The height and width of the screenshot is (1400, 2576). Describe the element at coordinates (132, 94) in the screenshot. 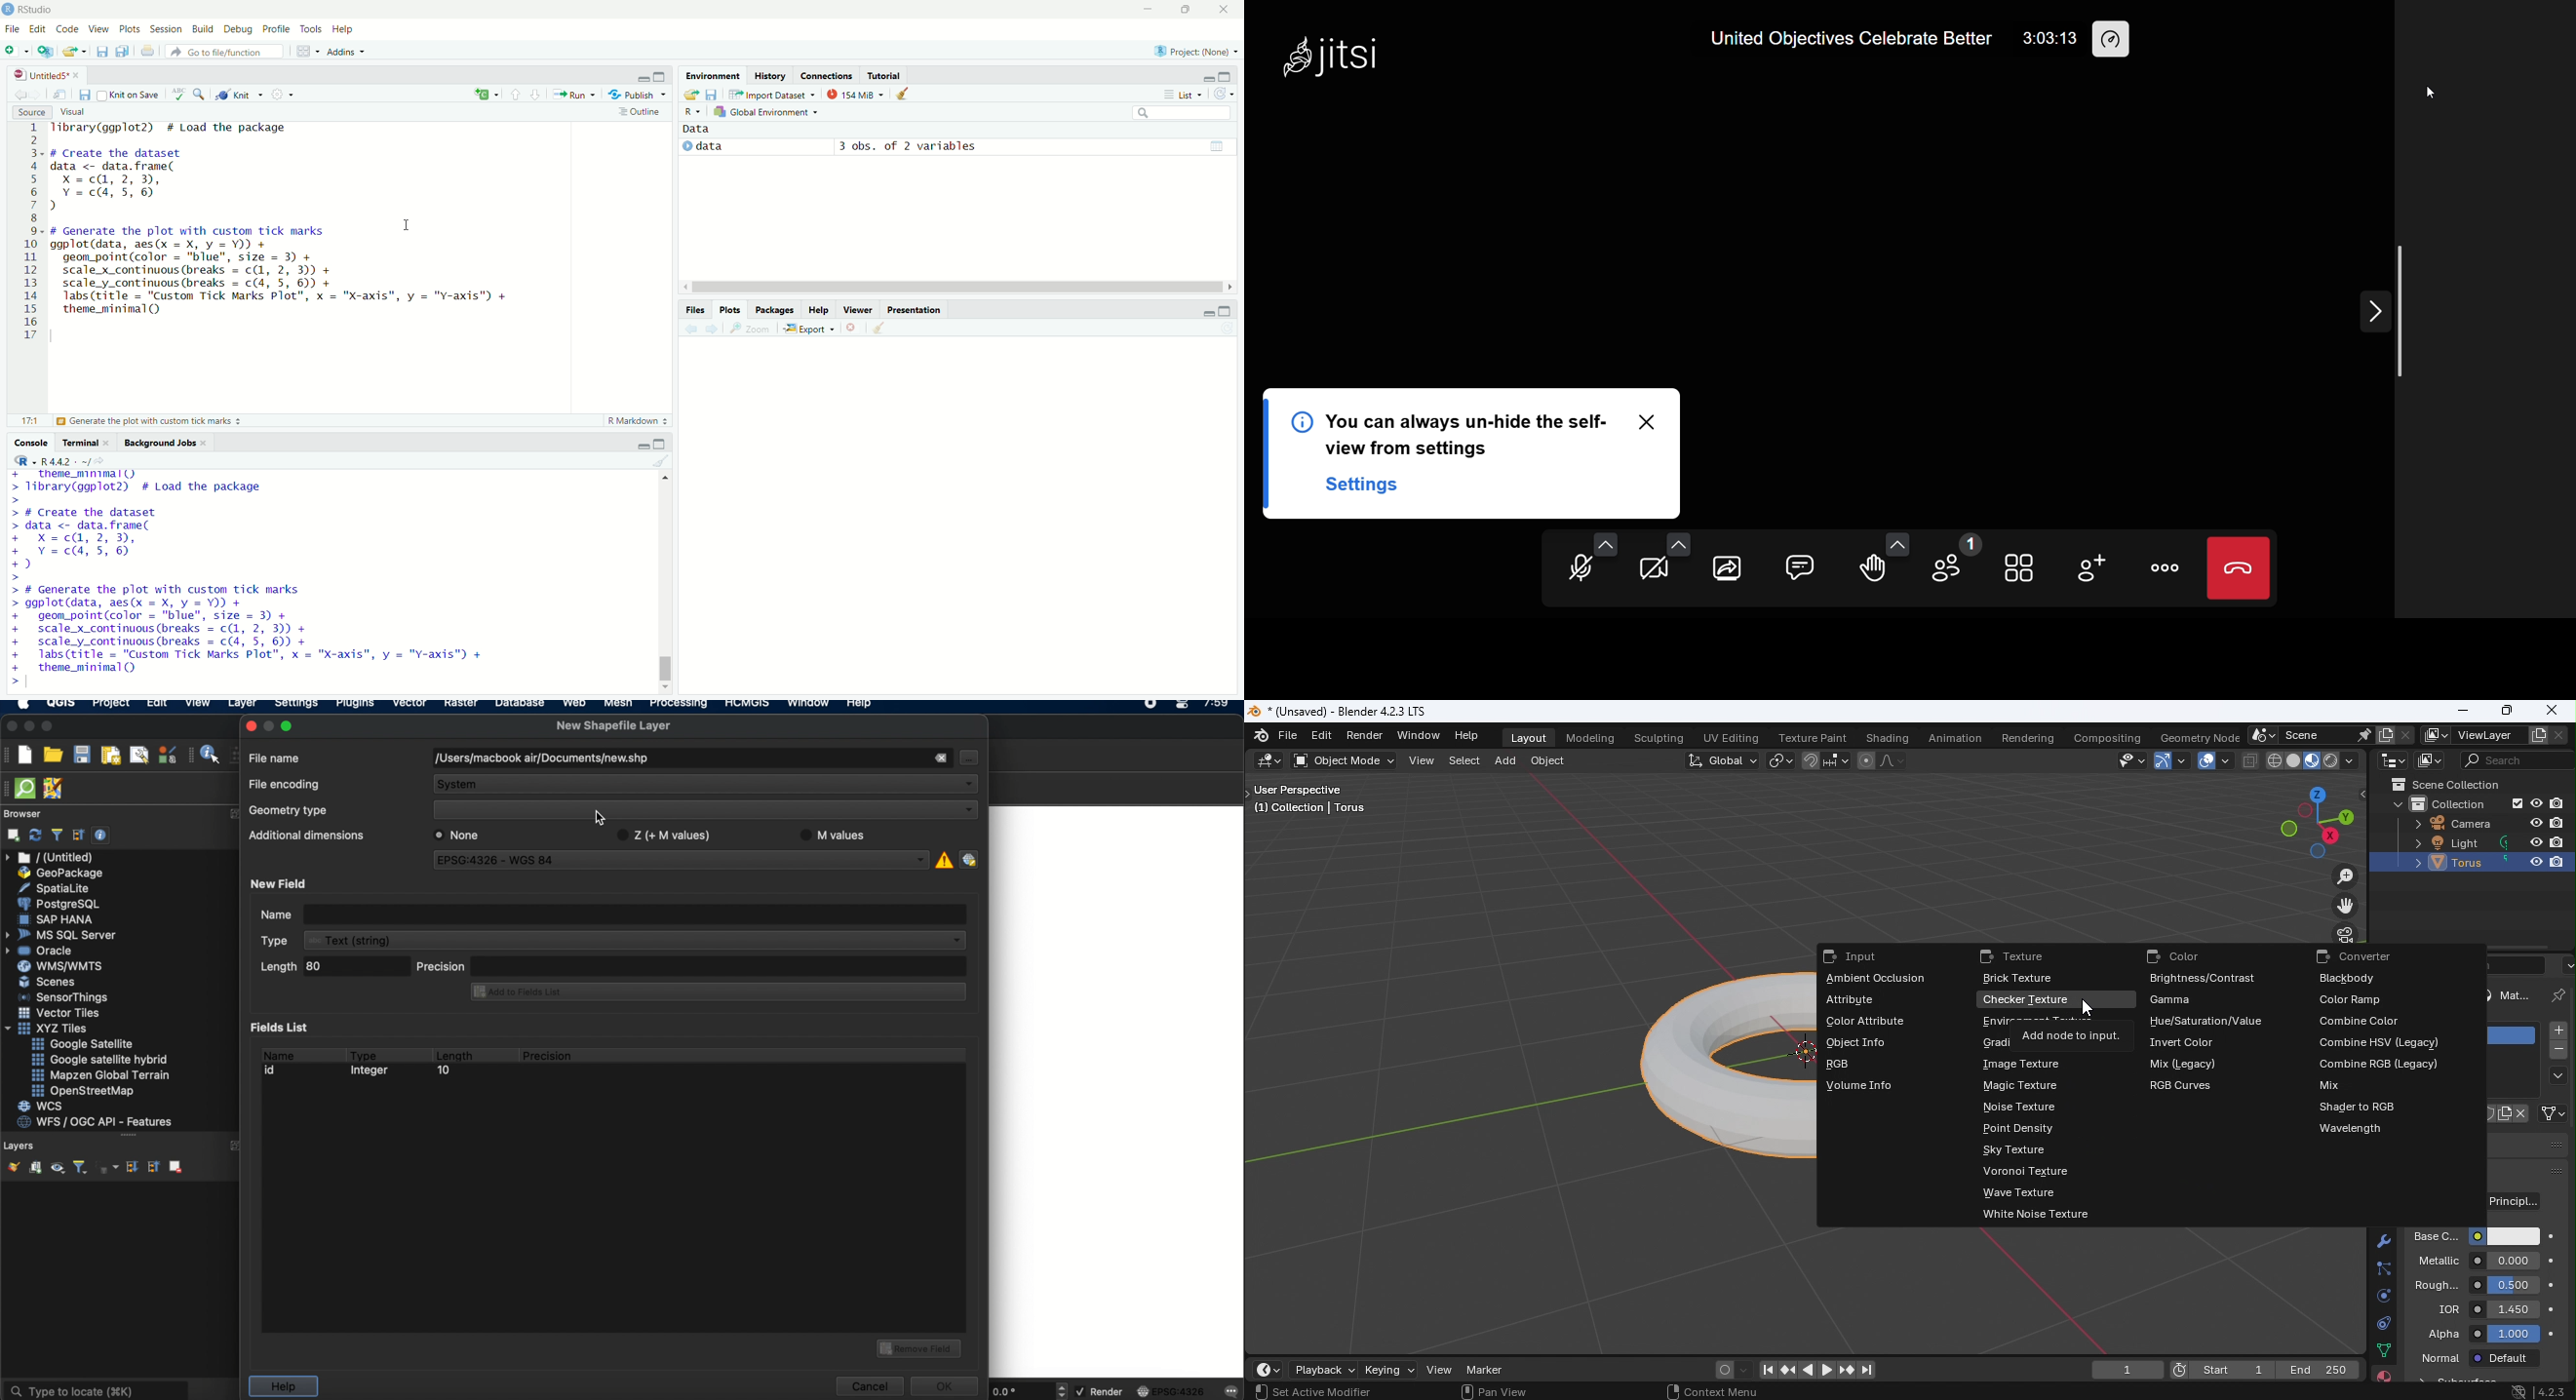

I see `knit on save` at that location.